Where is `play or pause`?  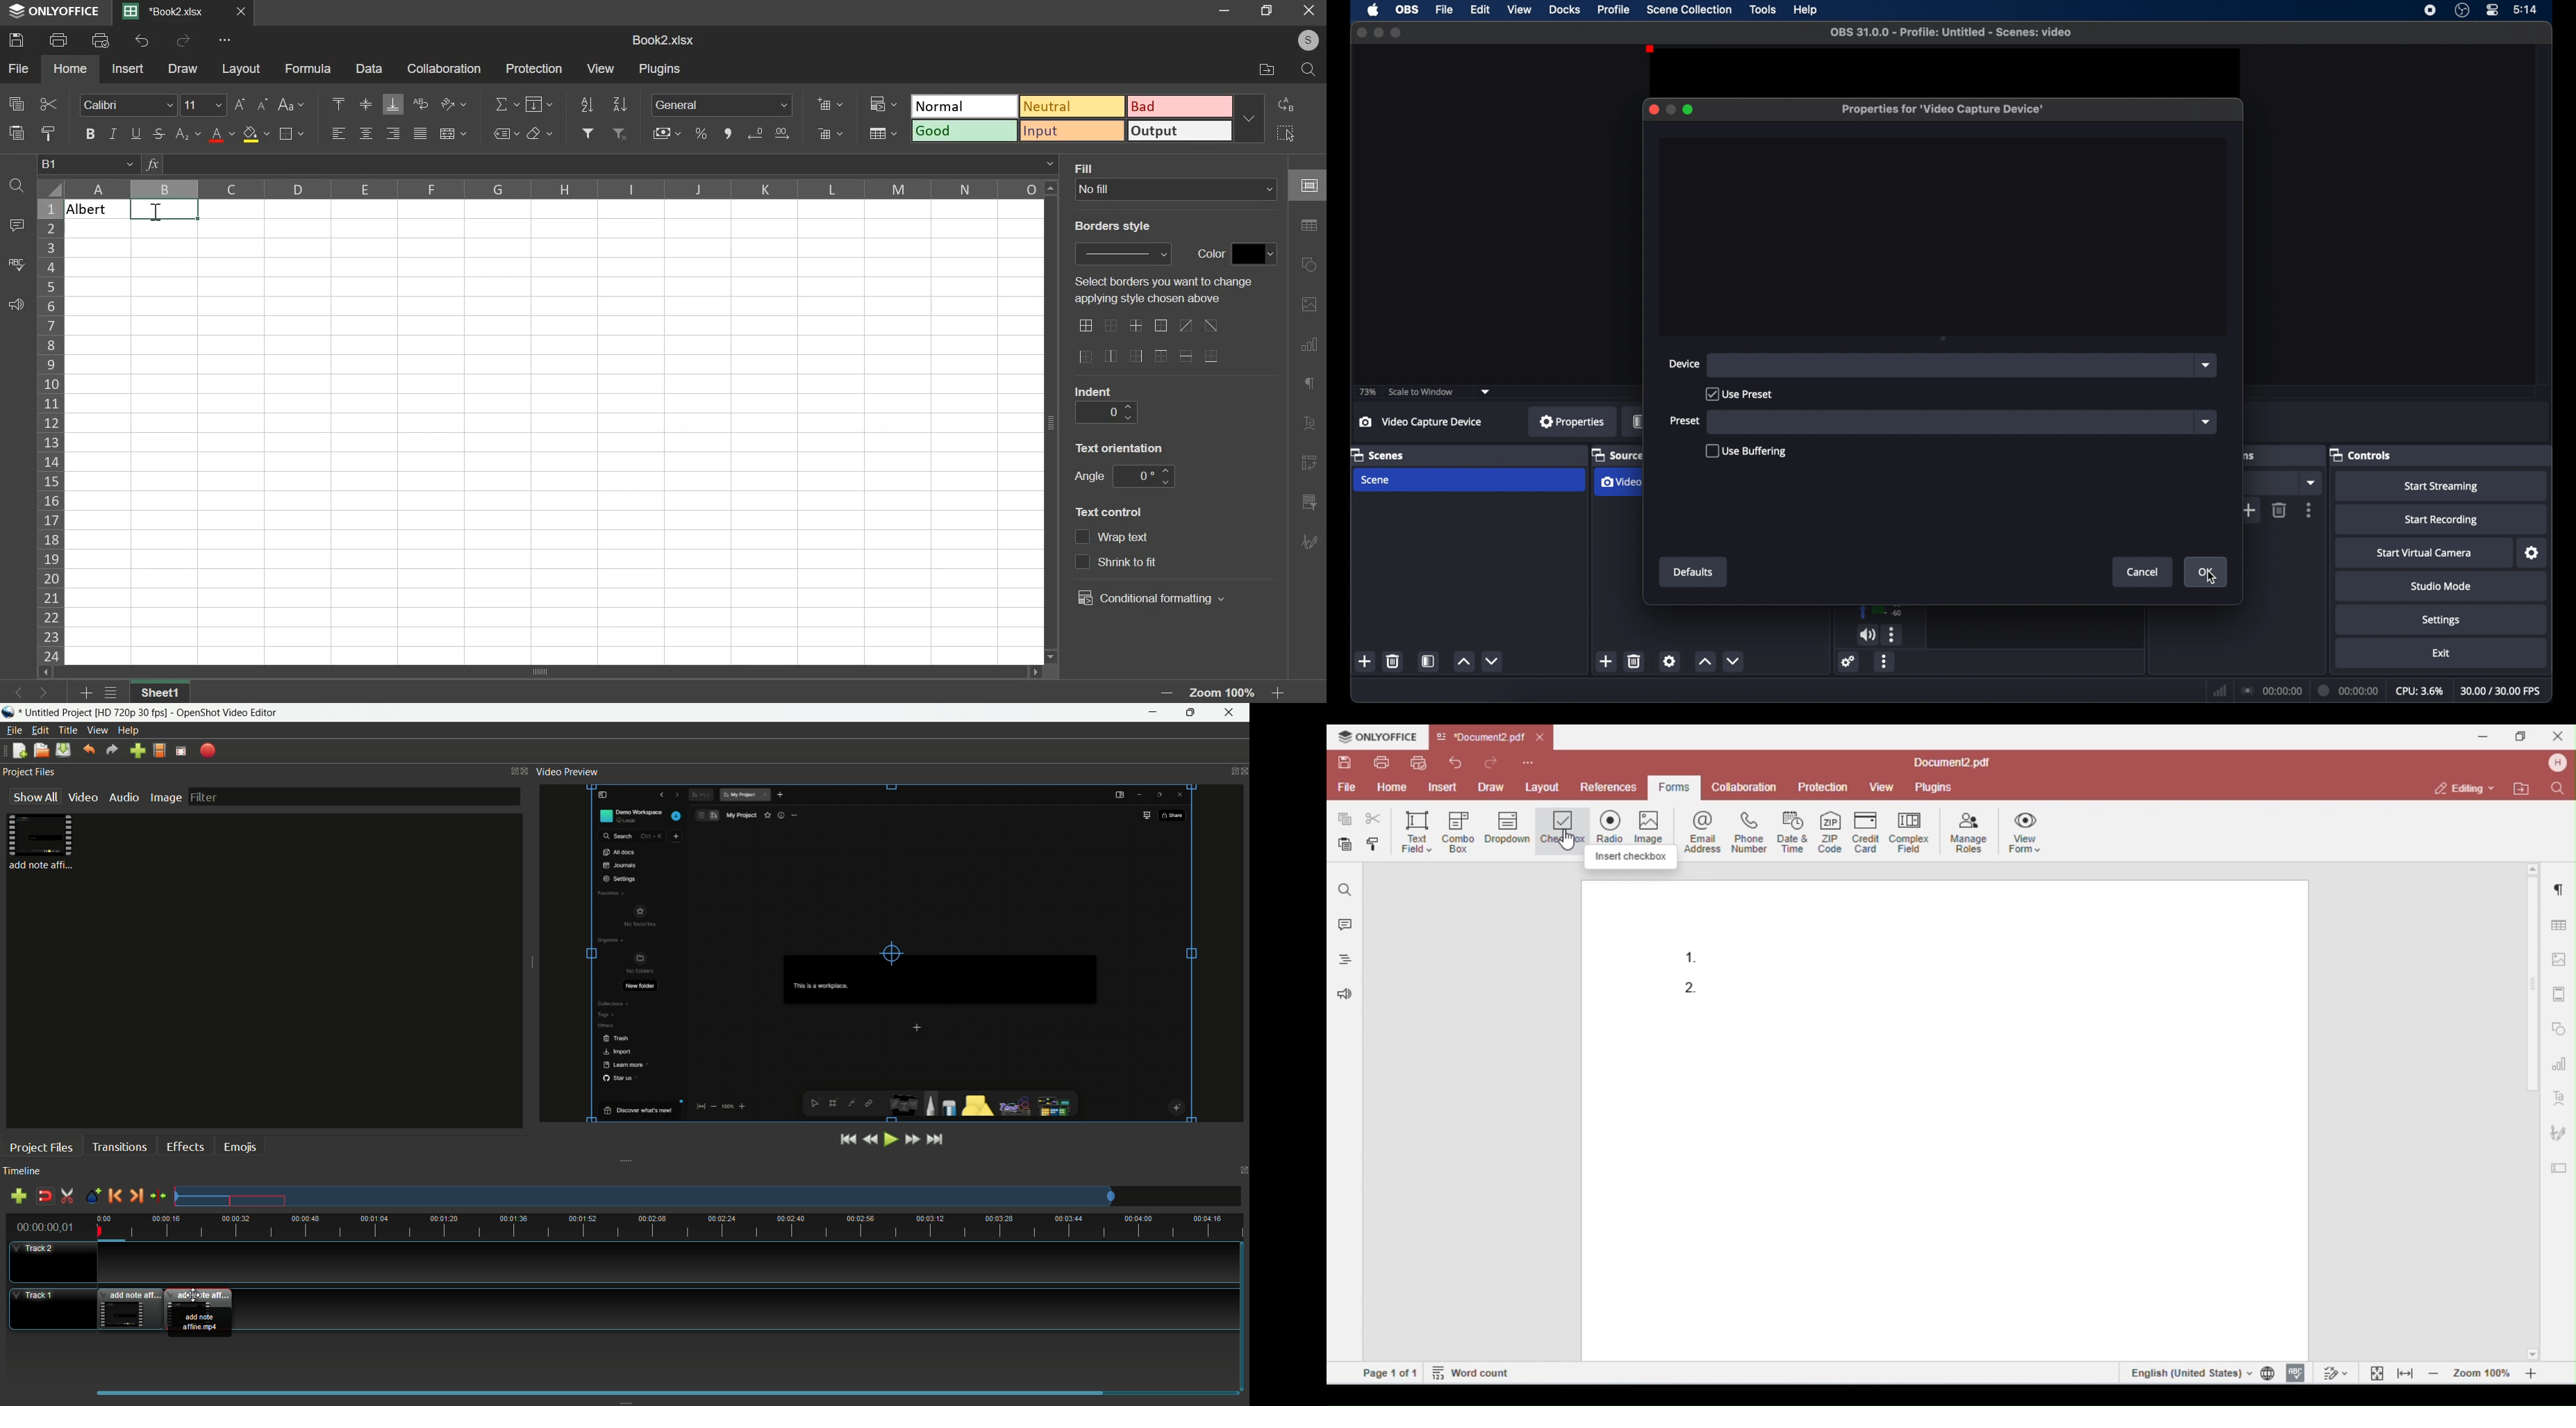
play or pause is located at coordinates (890, 1140).